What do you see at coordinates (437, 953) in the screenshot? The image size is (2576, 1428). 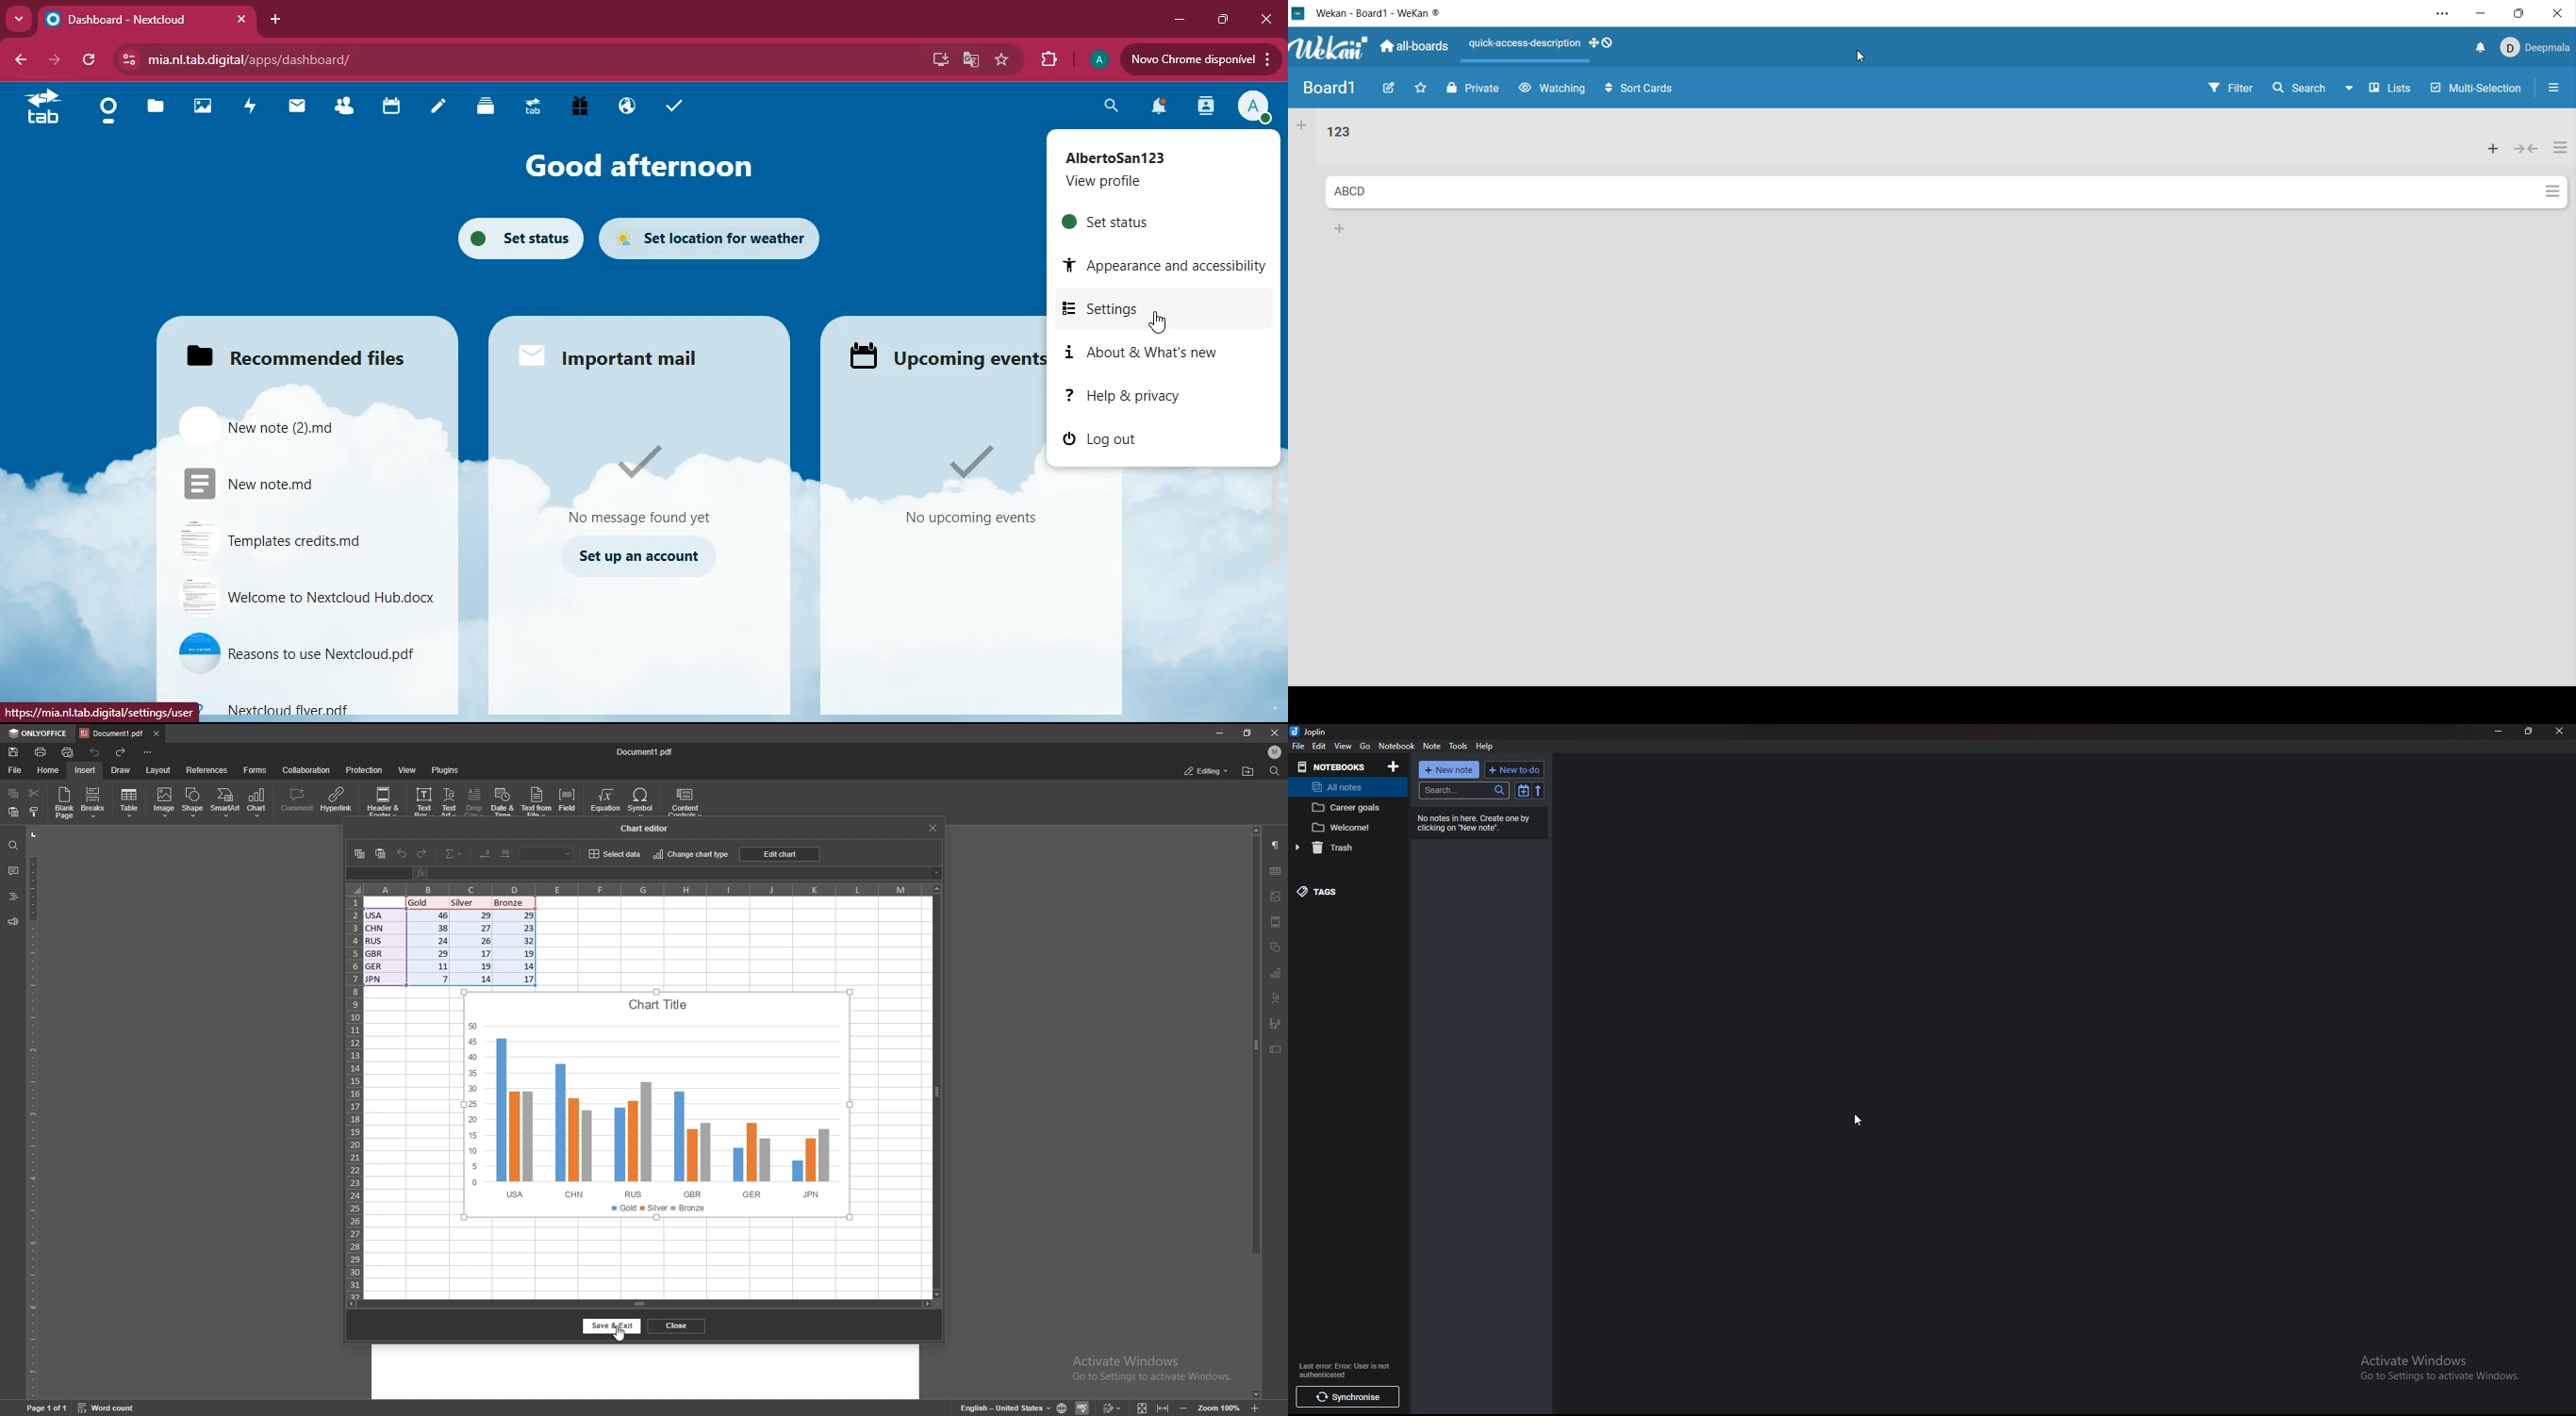 I see `29` at bounding box center [437, 953].